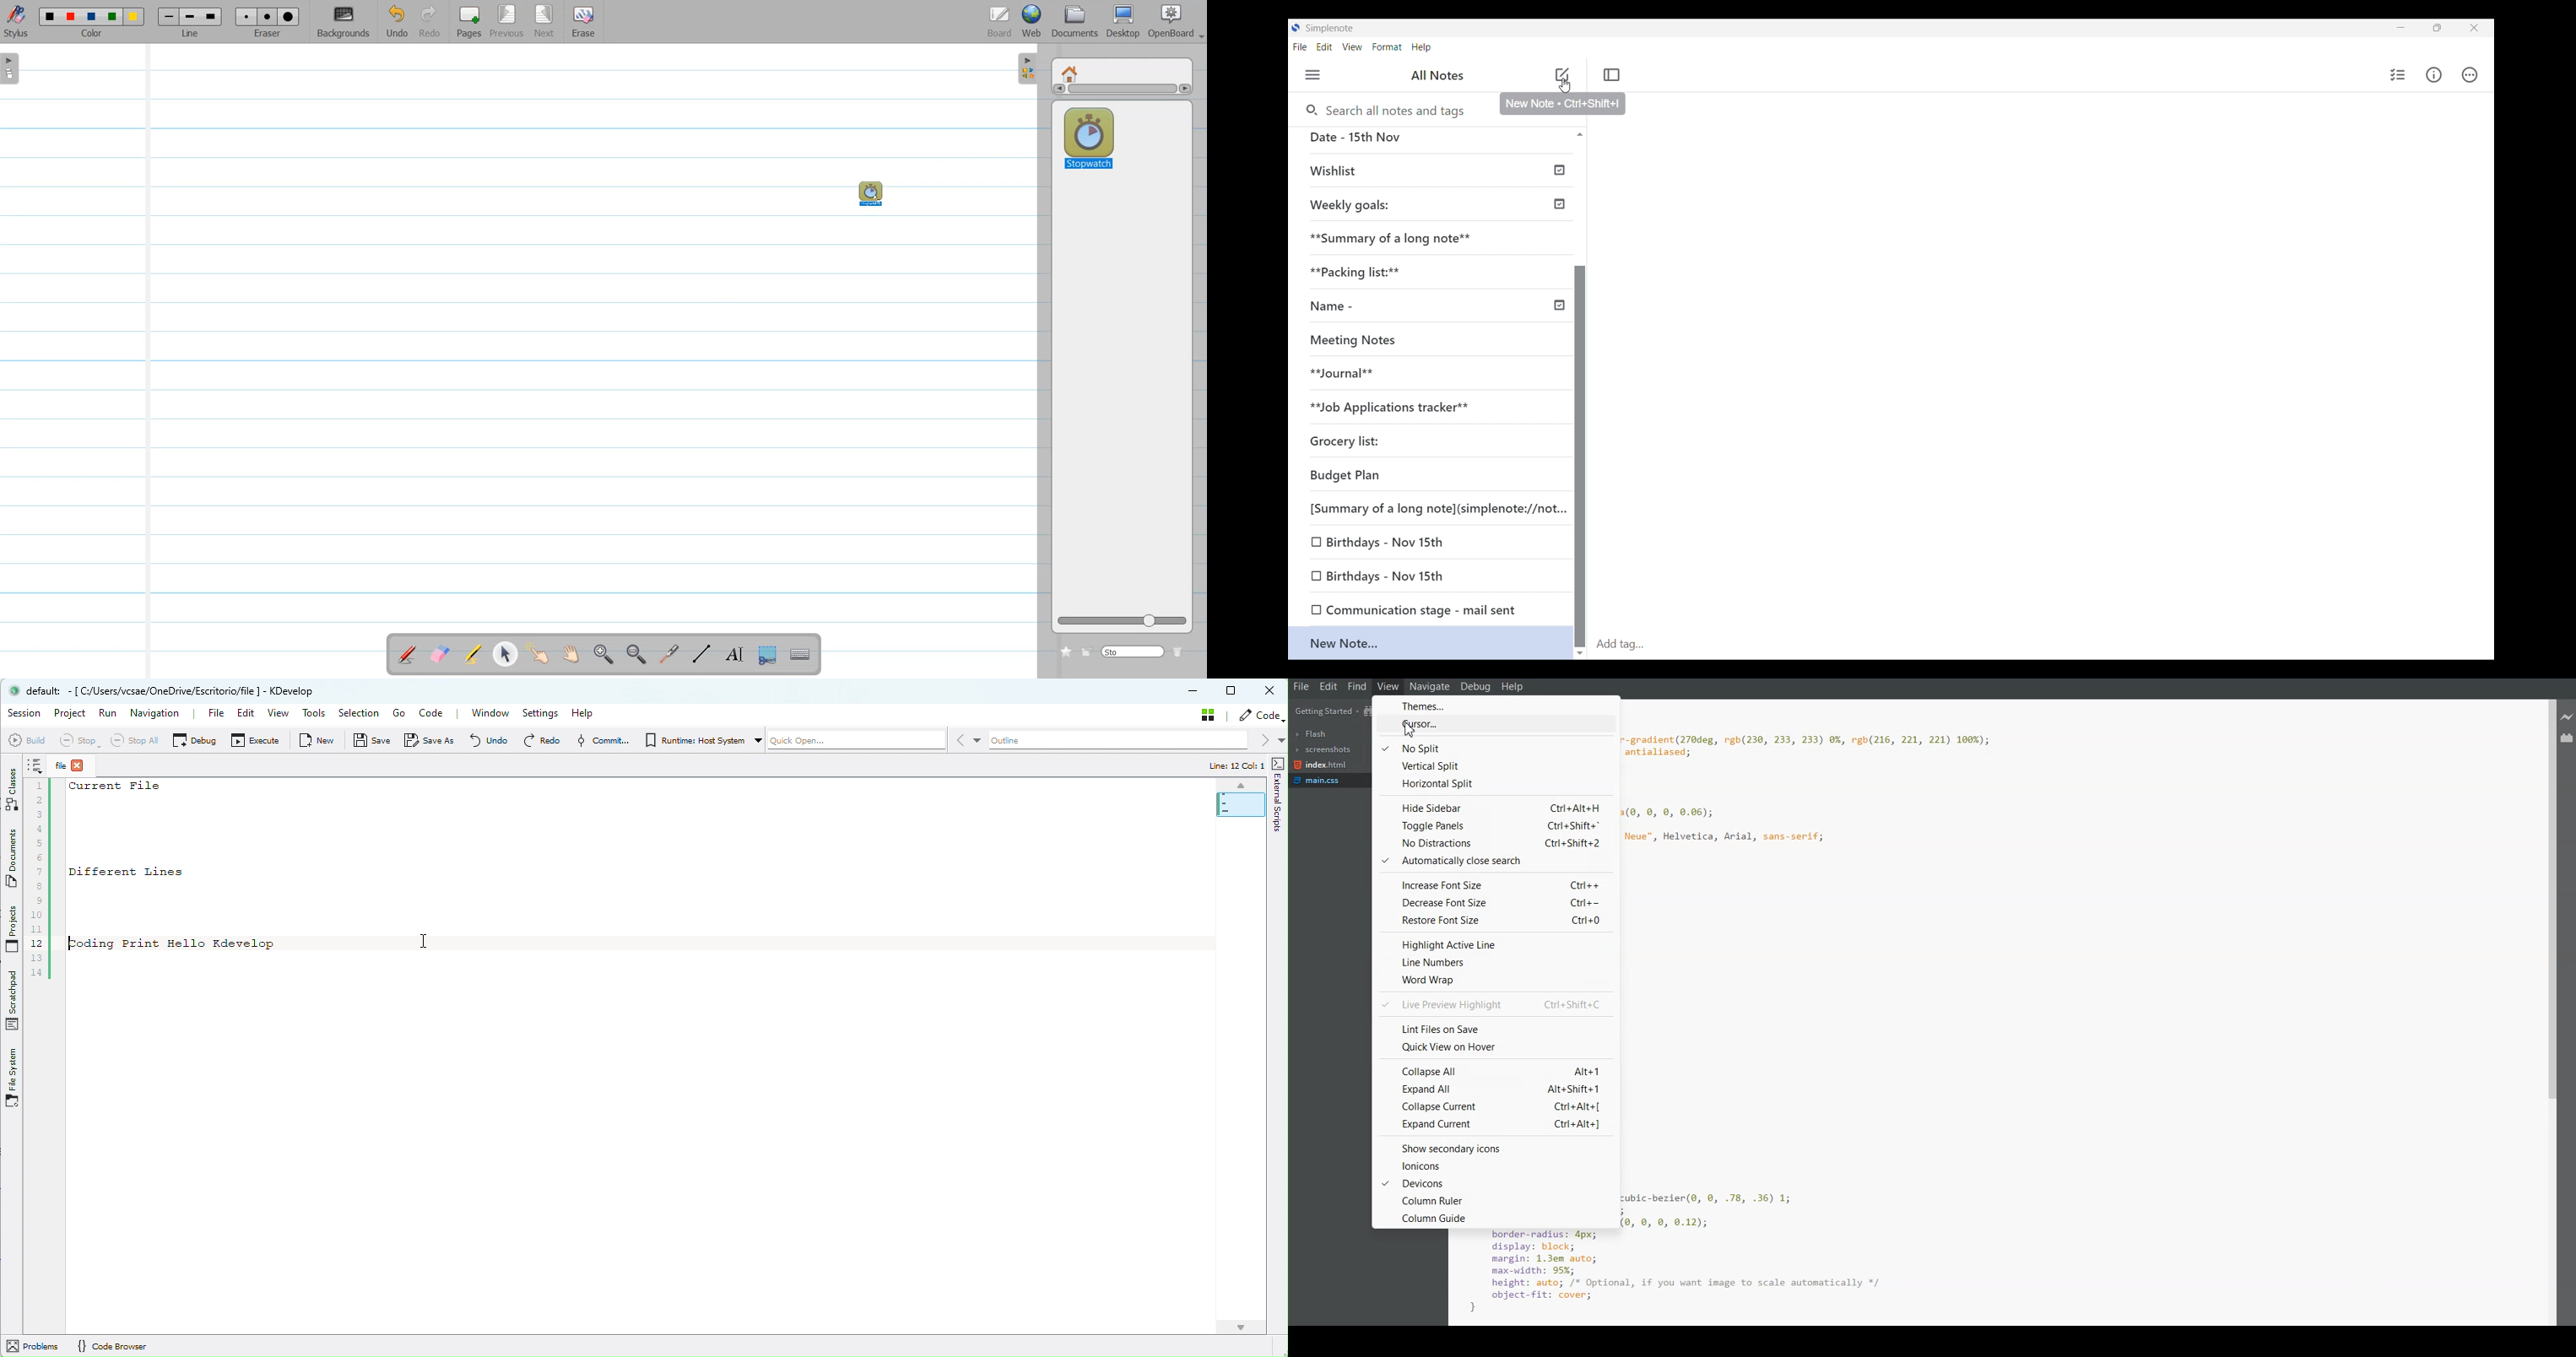  I want to click on Extension Manager, so click(2568, 738).